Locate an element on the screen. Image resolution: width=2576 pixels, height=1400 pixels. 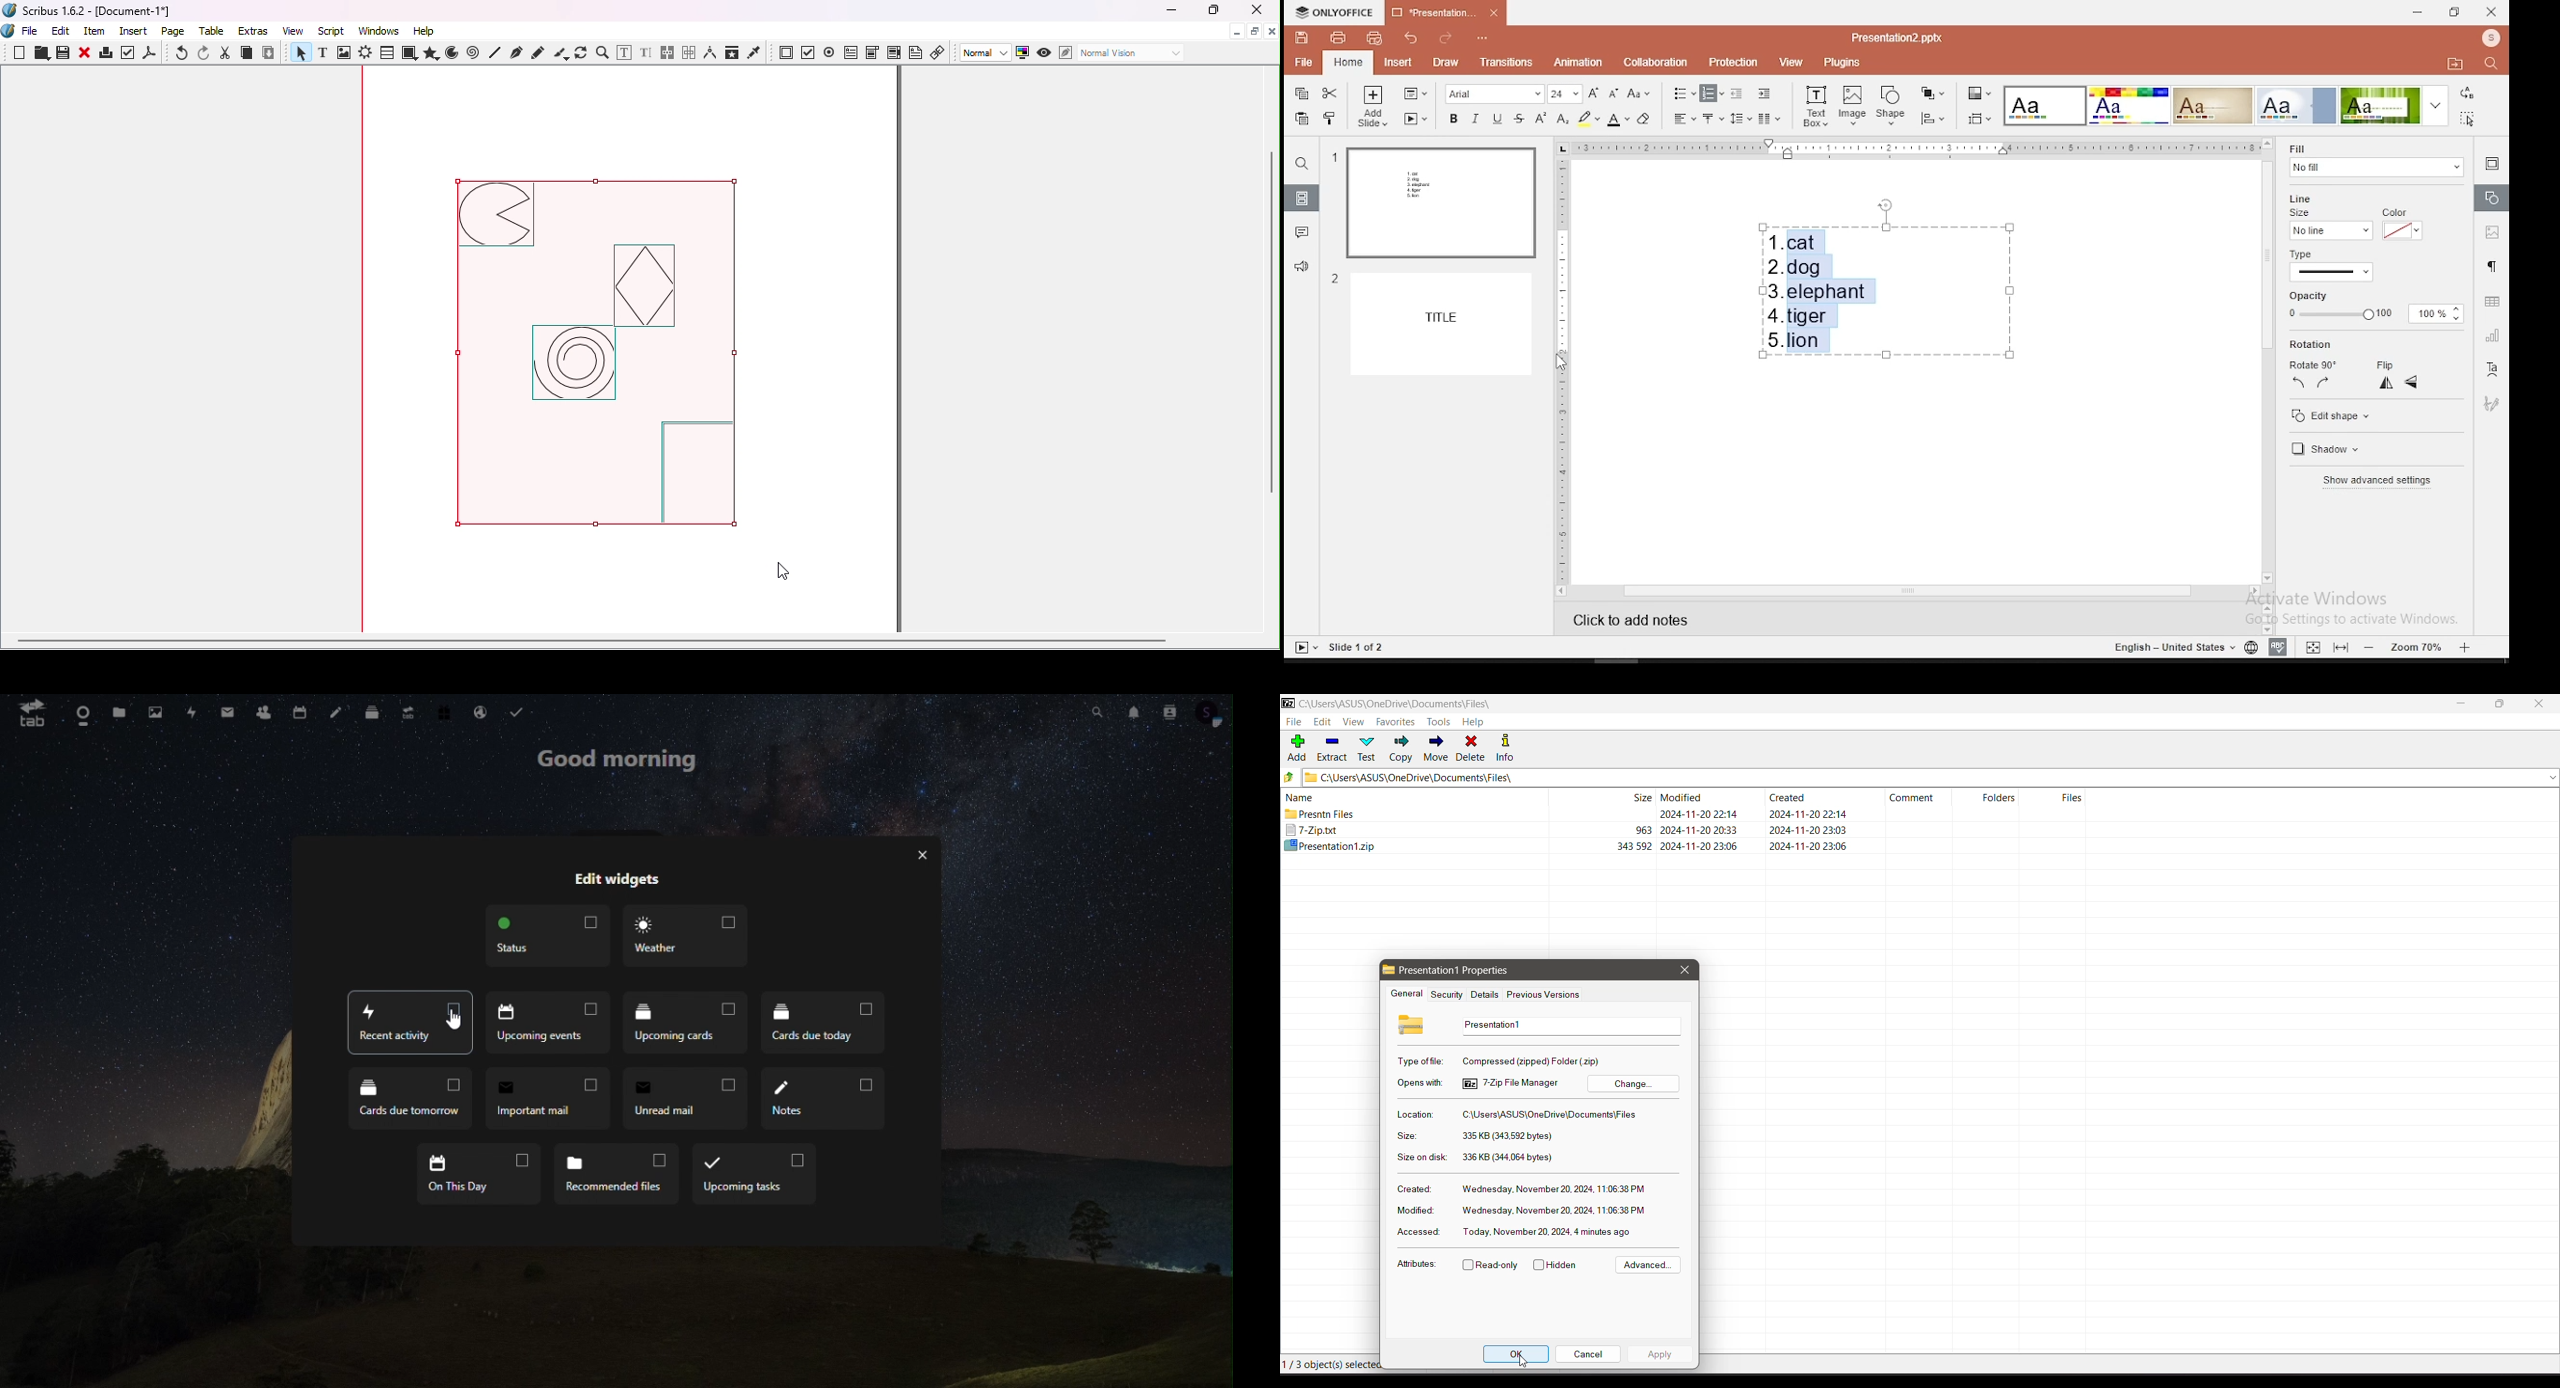
upcoming tasks is located at coordinates (754, 1176).